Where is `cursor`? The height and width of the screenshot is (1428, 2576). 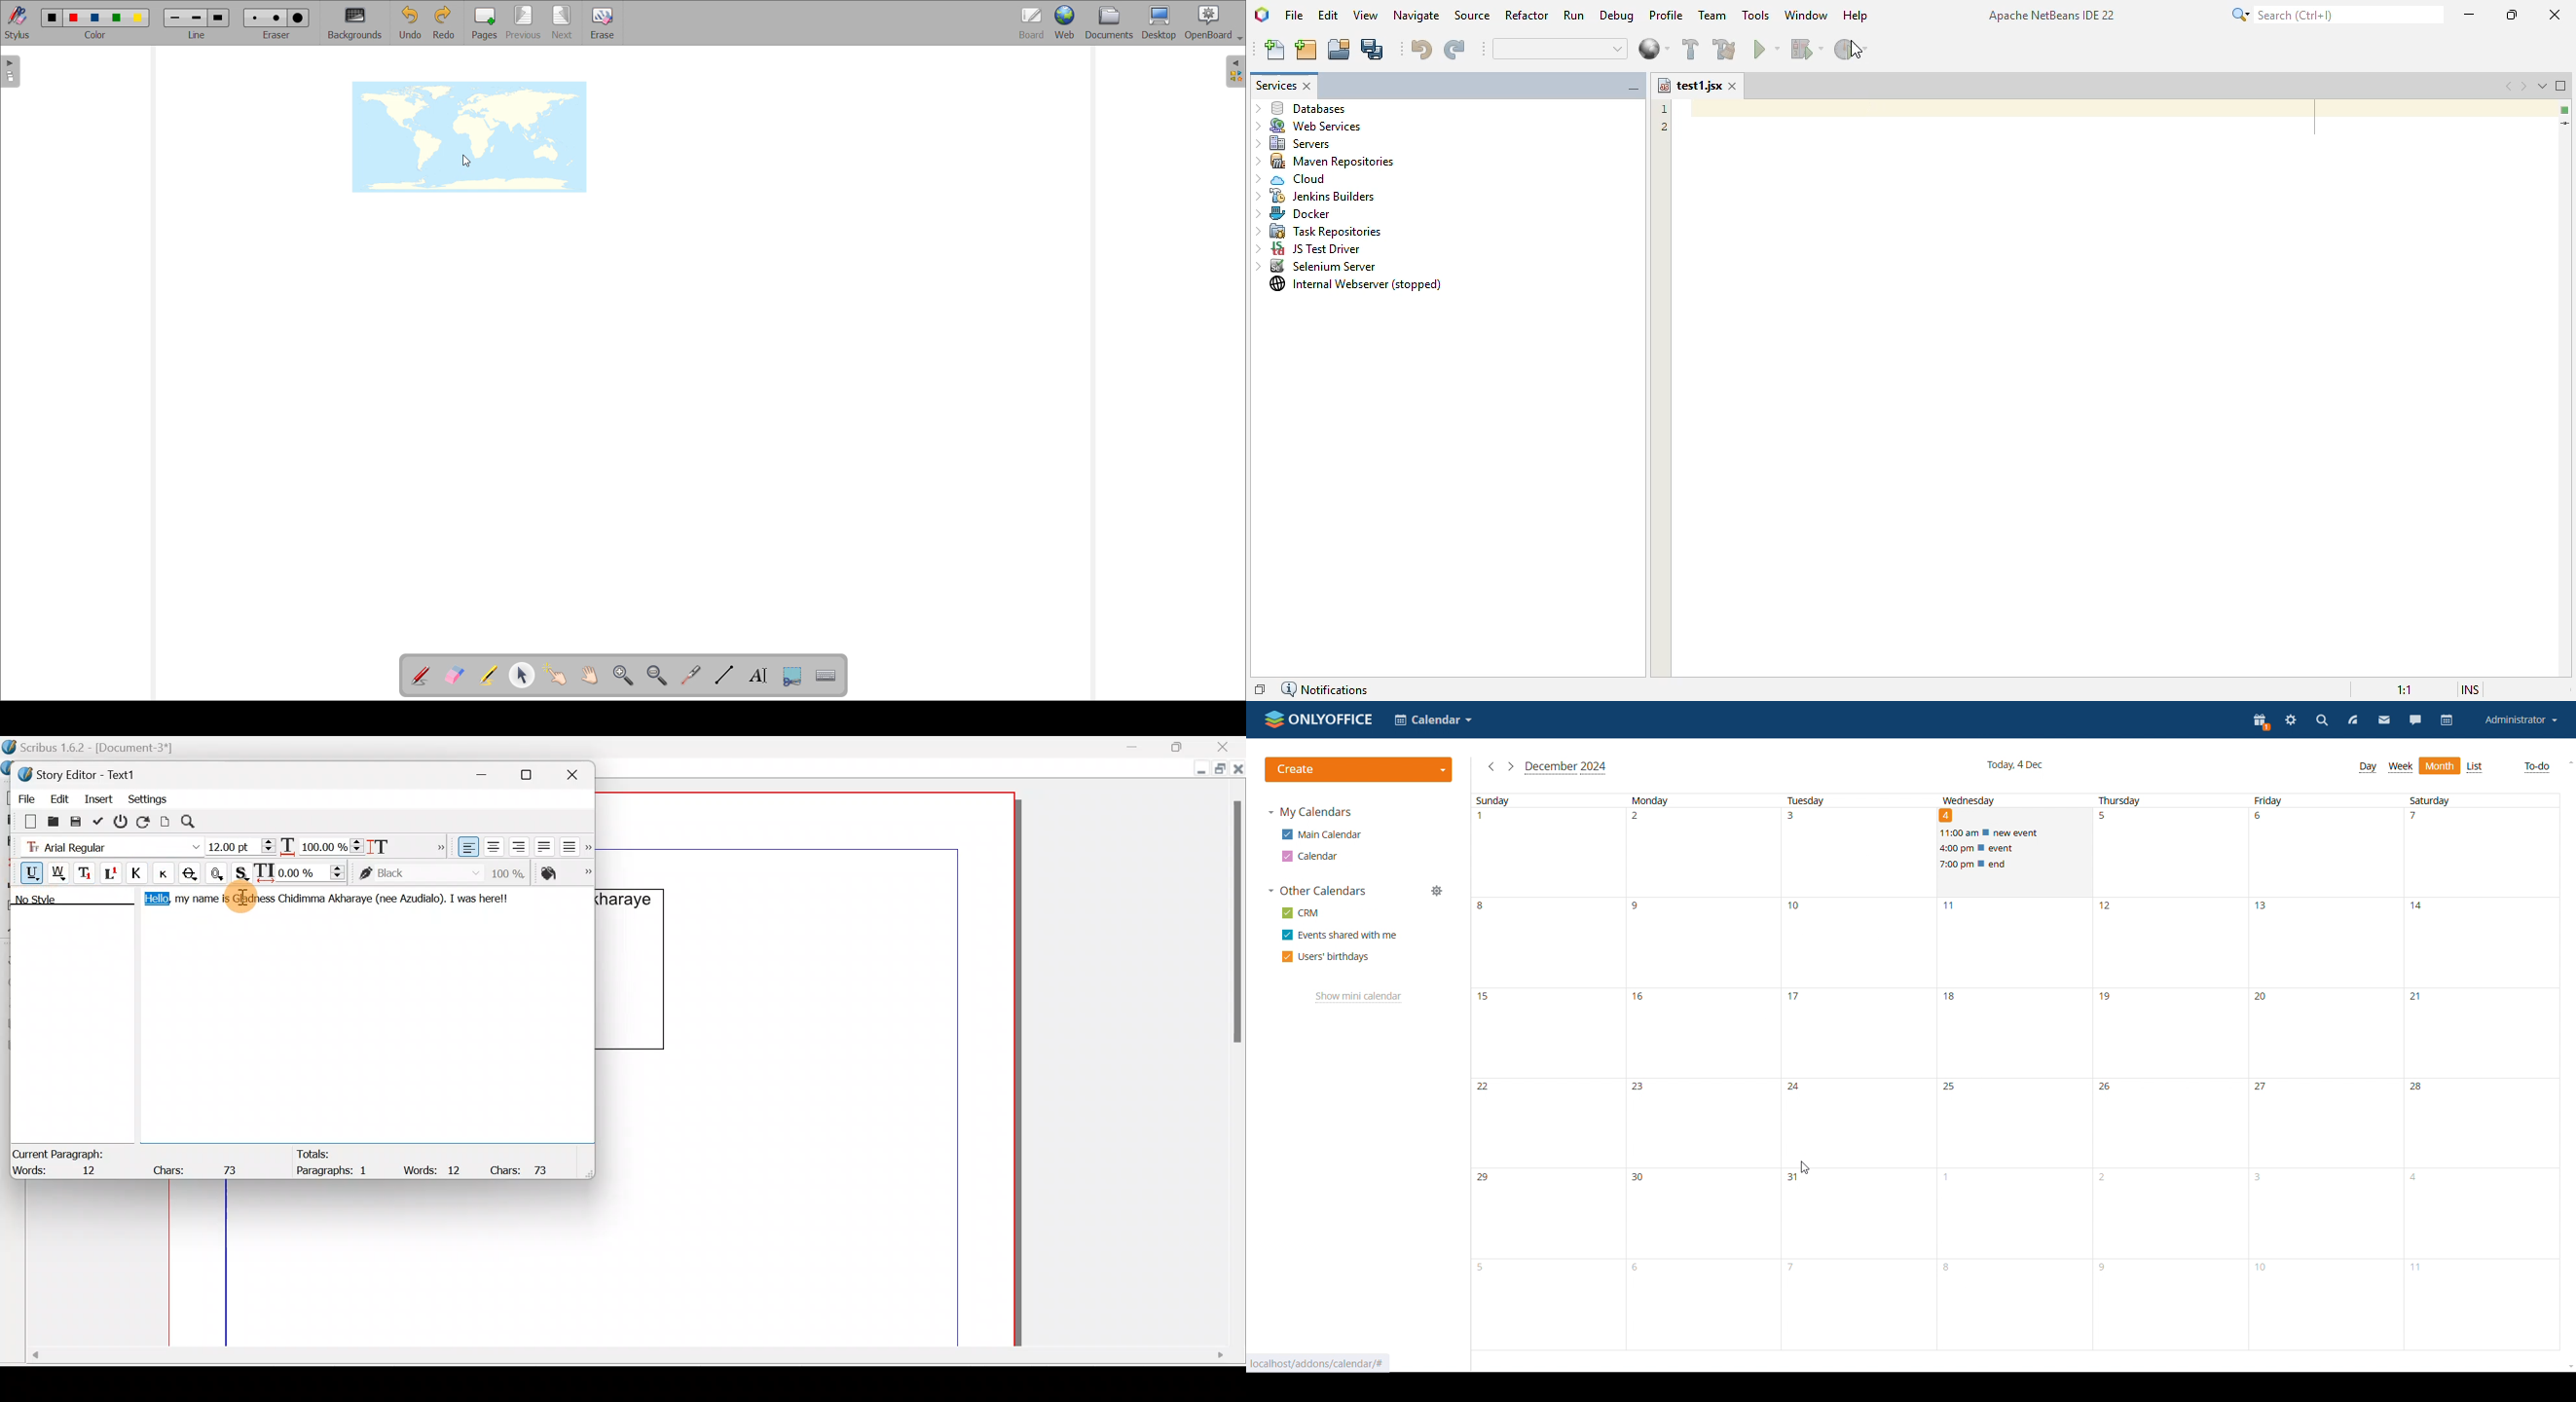 cursor is located at coordinates (1805, 1167).